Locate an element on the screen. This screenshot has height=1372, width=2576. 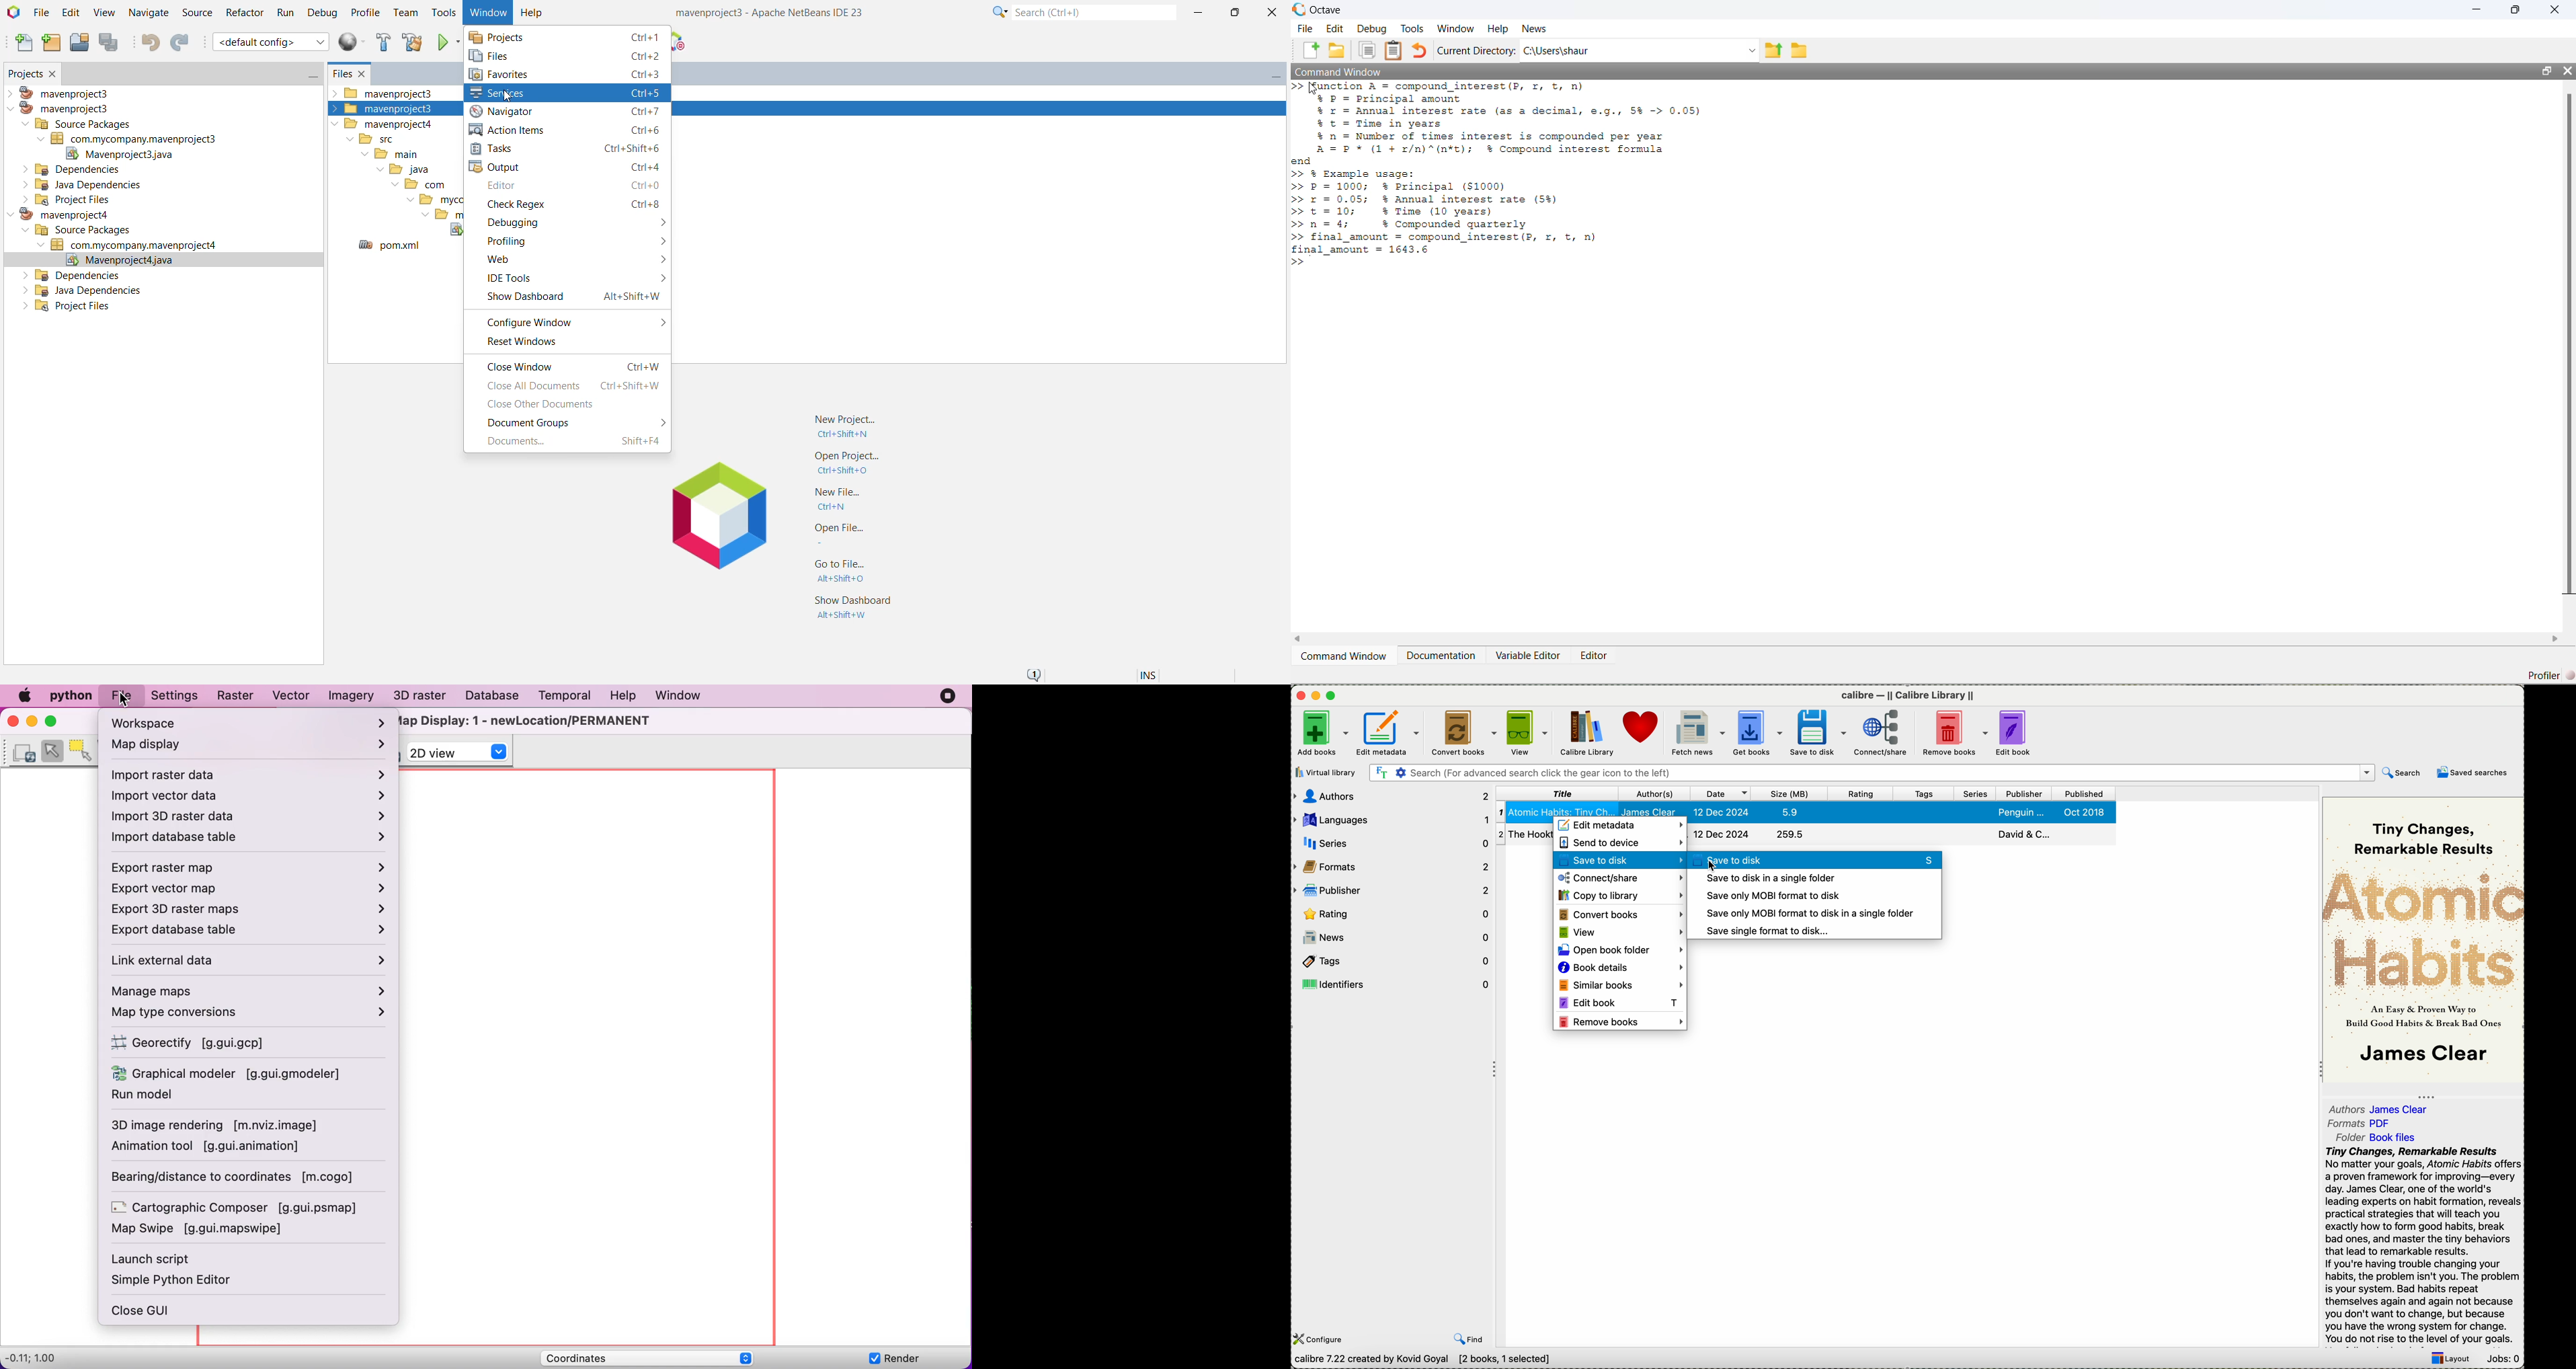
edit metadata is located at coordinates (1619, 826).